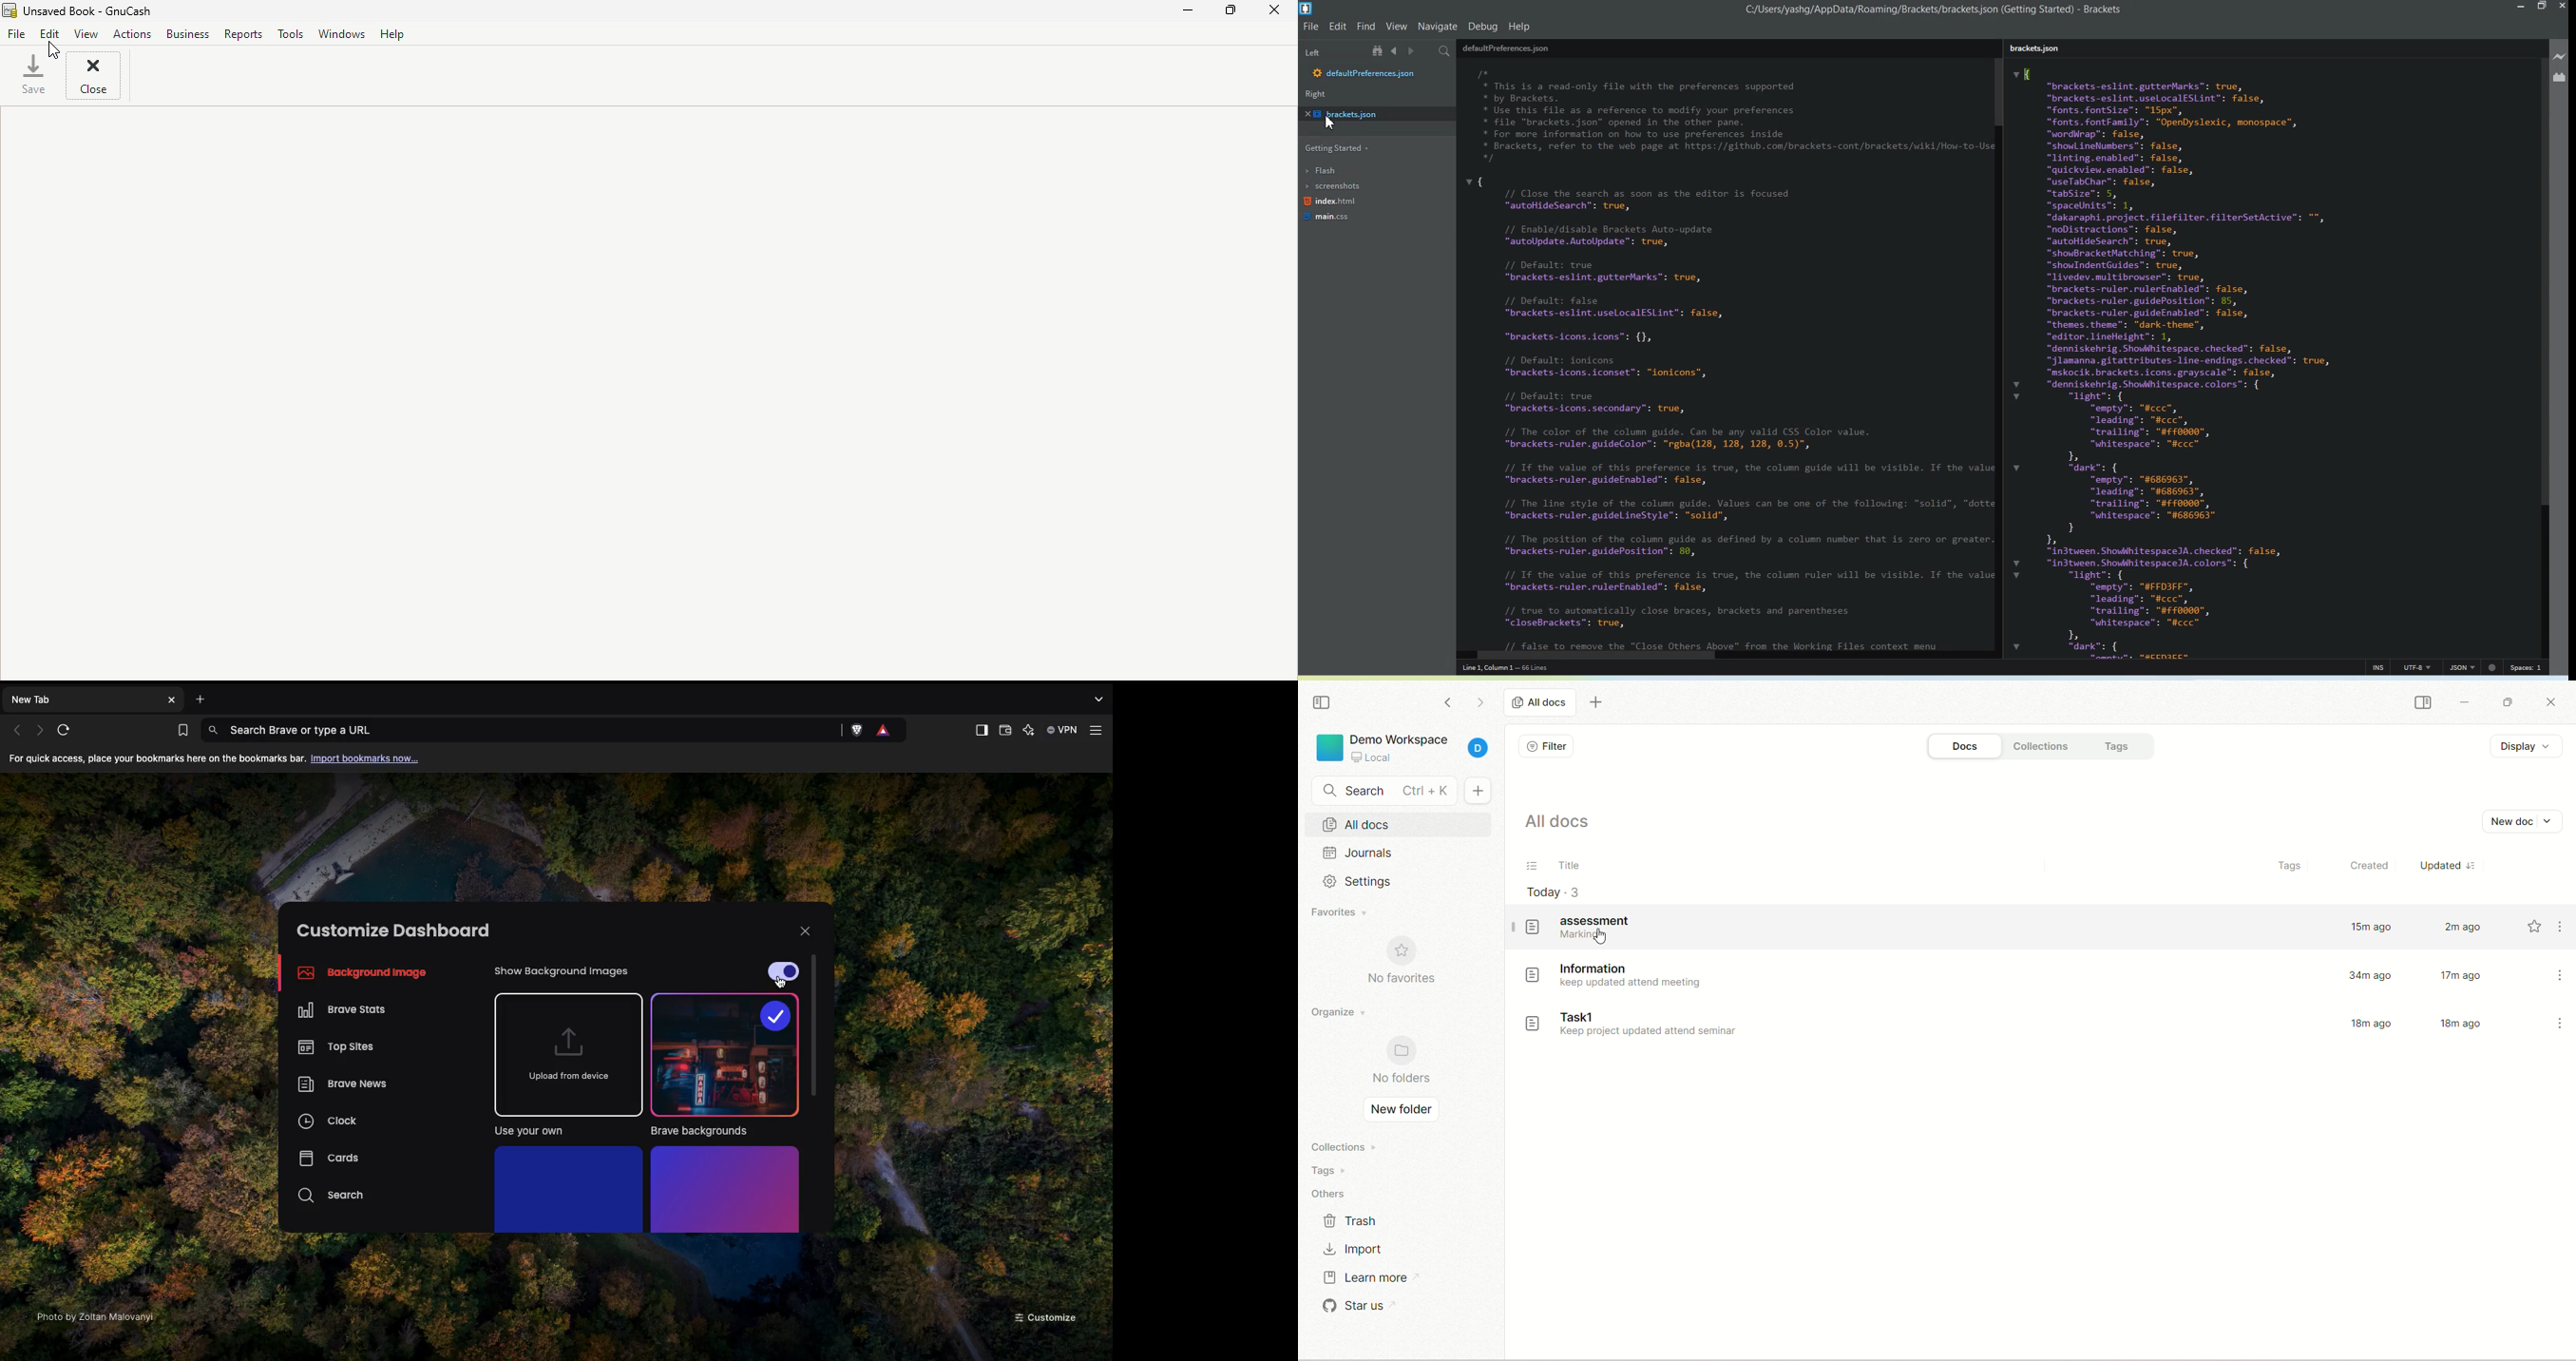 This screenshot has width=2576, height=1372. Describe the element at coordinates (2506, 702) in the screenshot. I see `maximize` at that location.